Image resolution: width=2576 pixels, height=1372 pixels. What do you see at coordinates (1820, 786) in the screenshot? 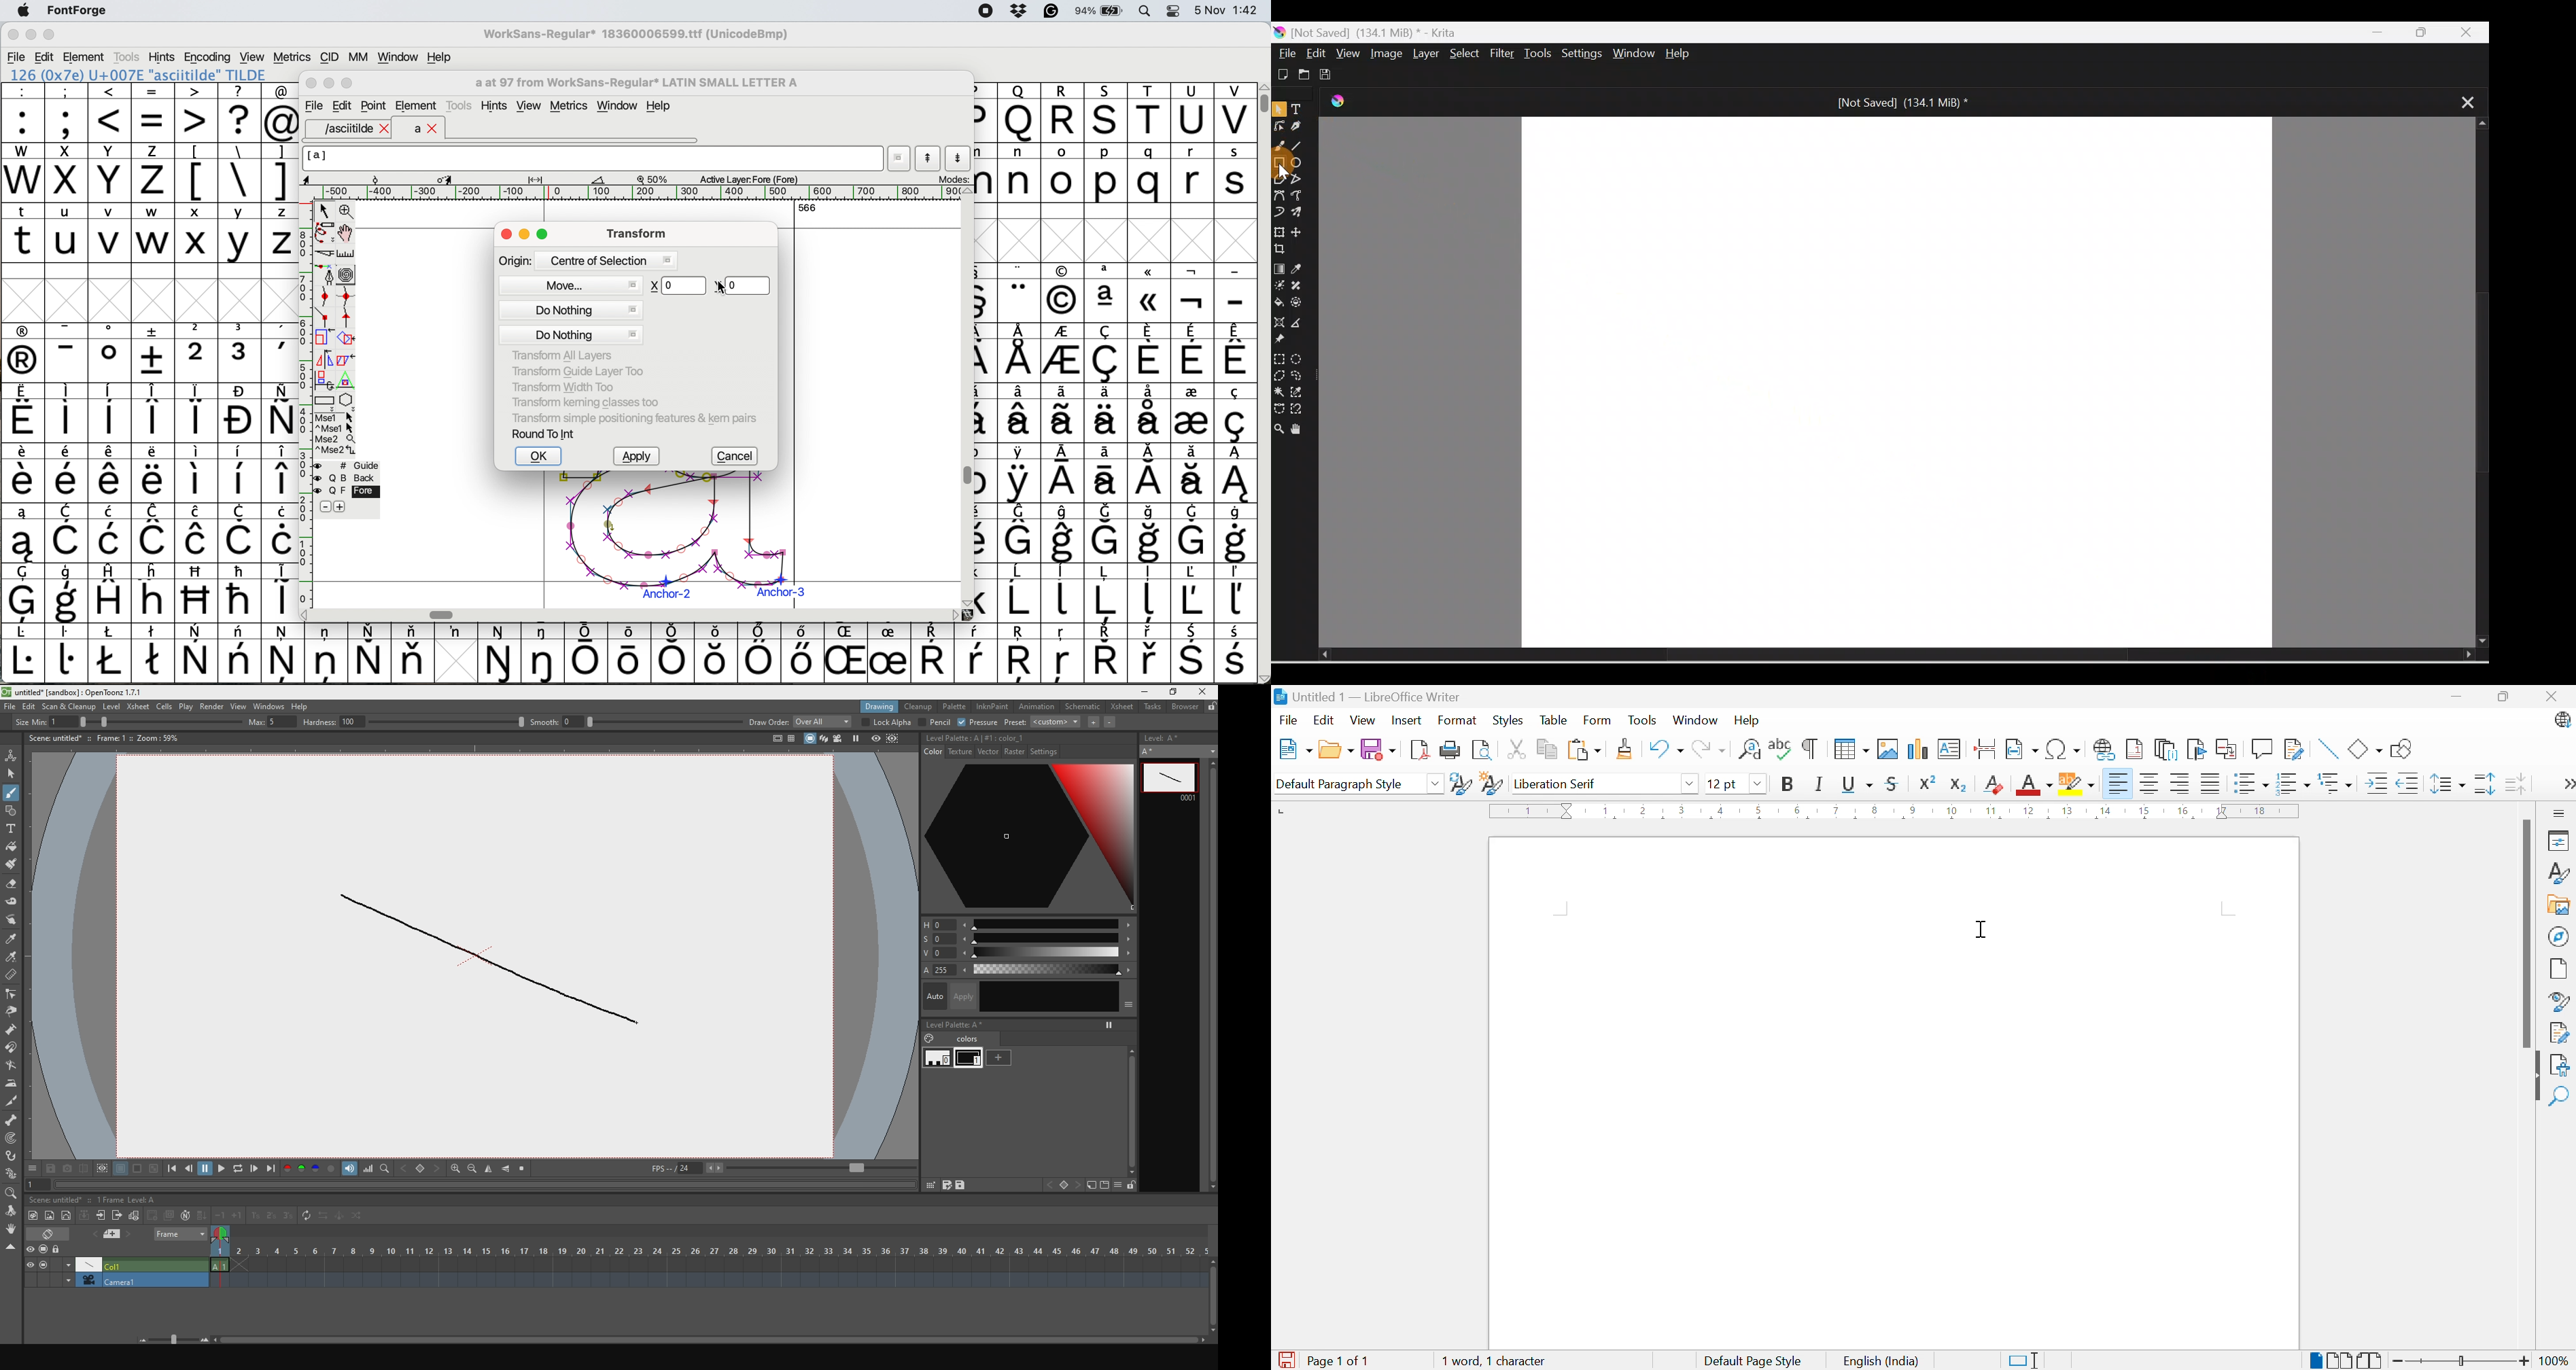
I see `Italic` at bounding box center [1820, 786].